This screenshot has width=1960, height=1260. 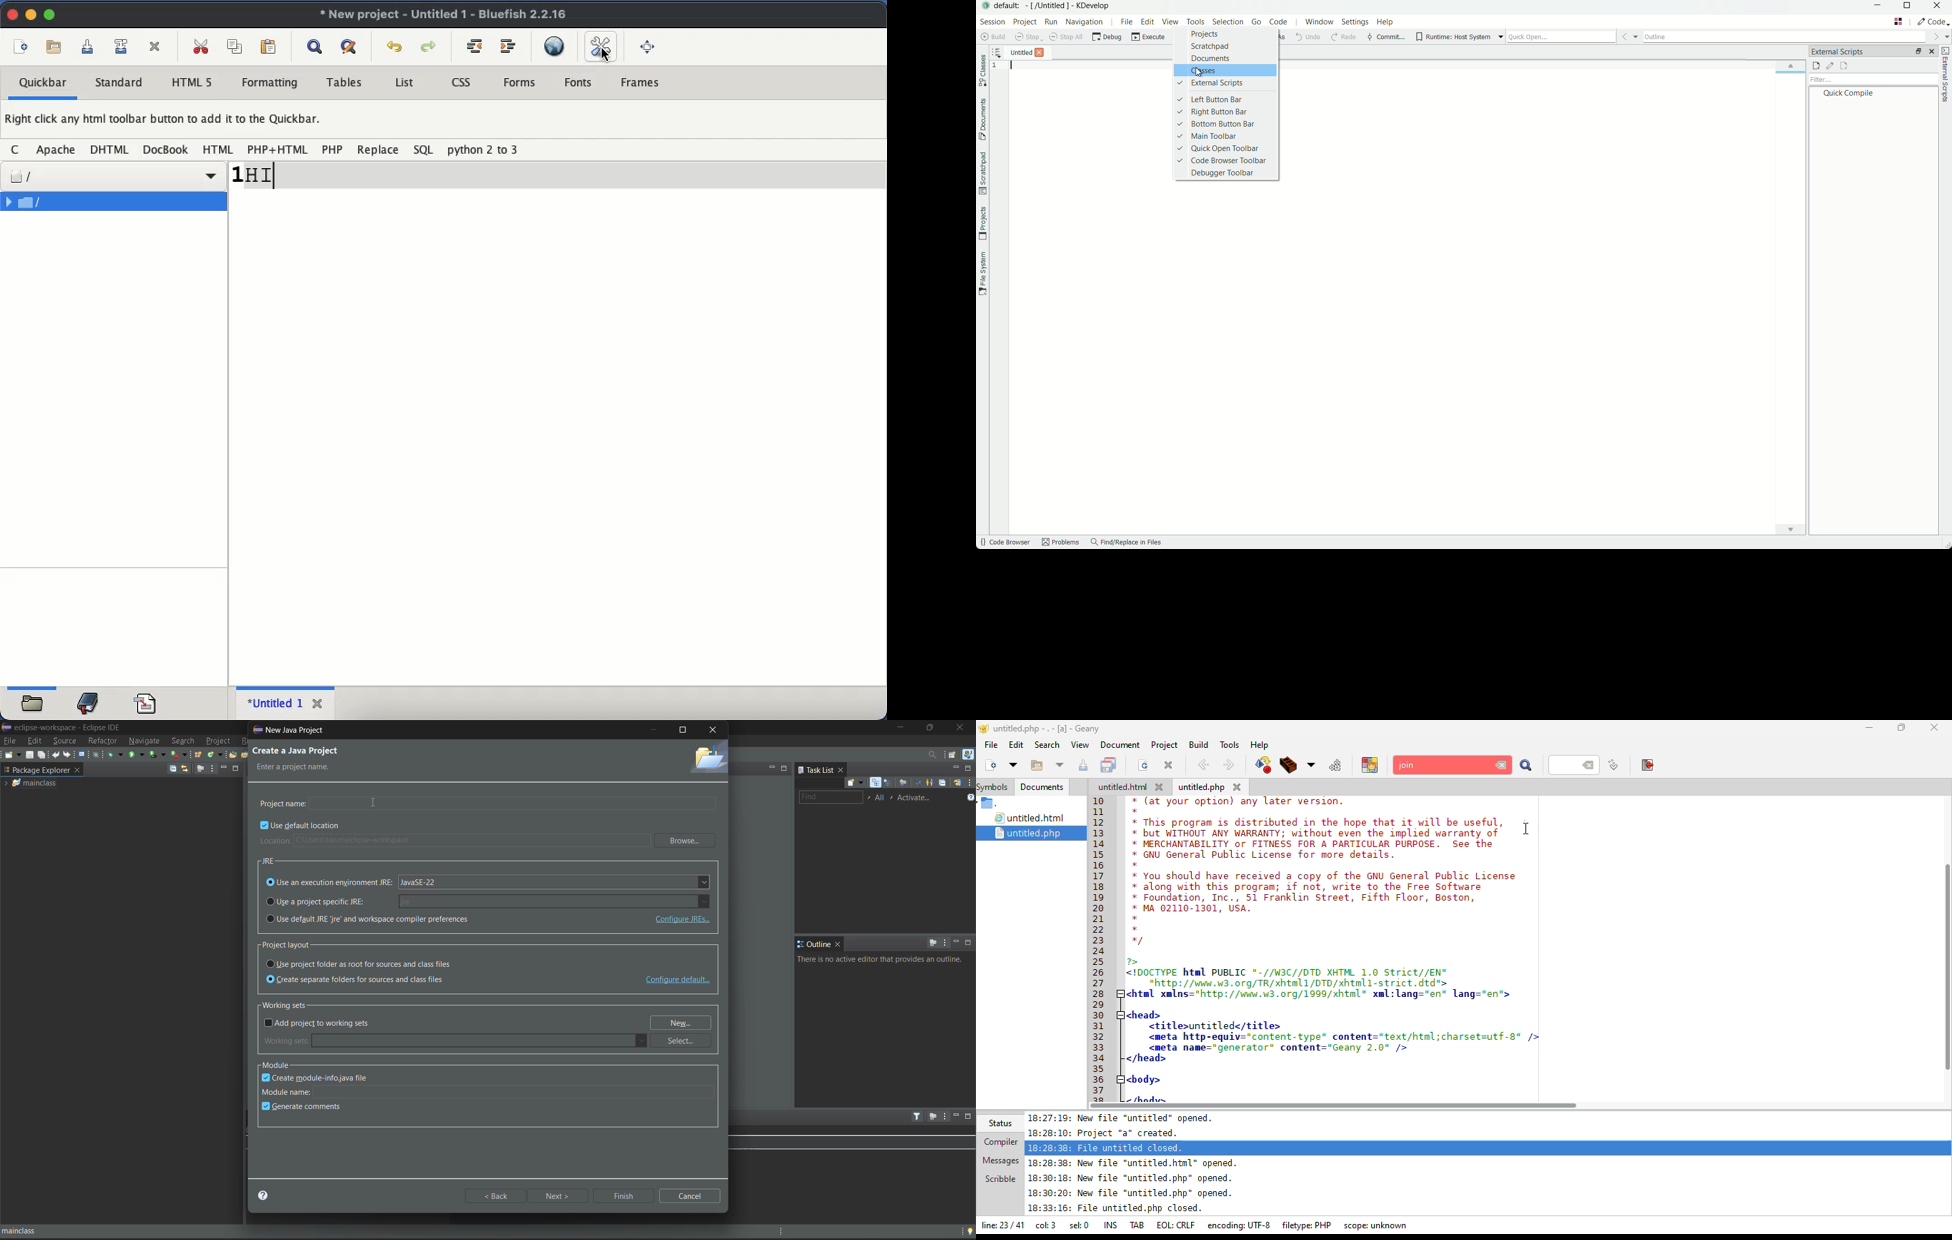 I want to click on module name, so click(x=490, y=1091).